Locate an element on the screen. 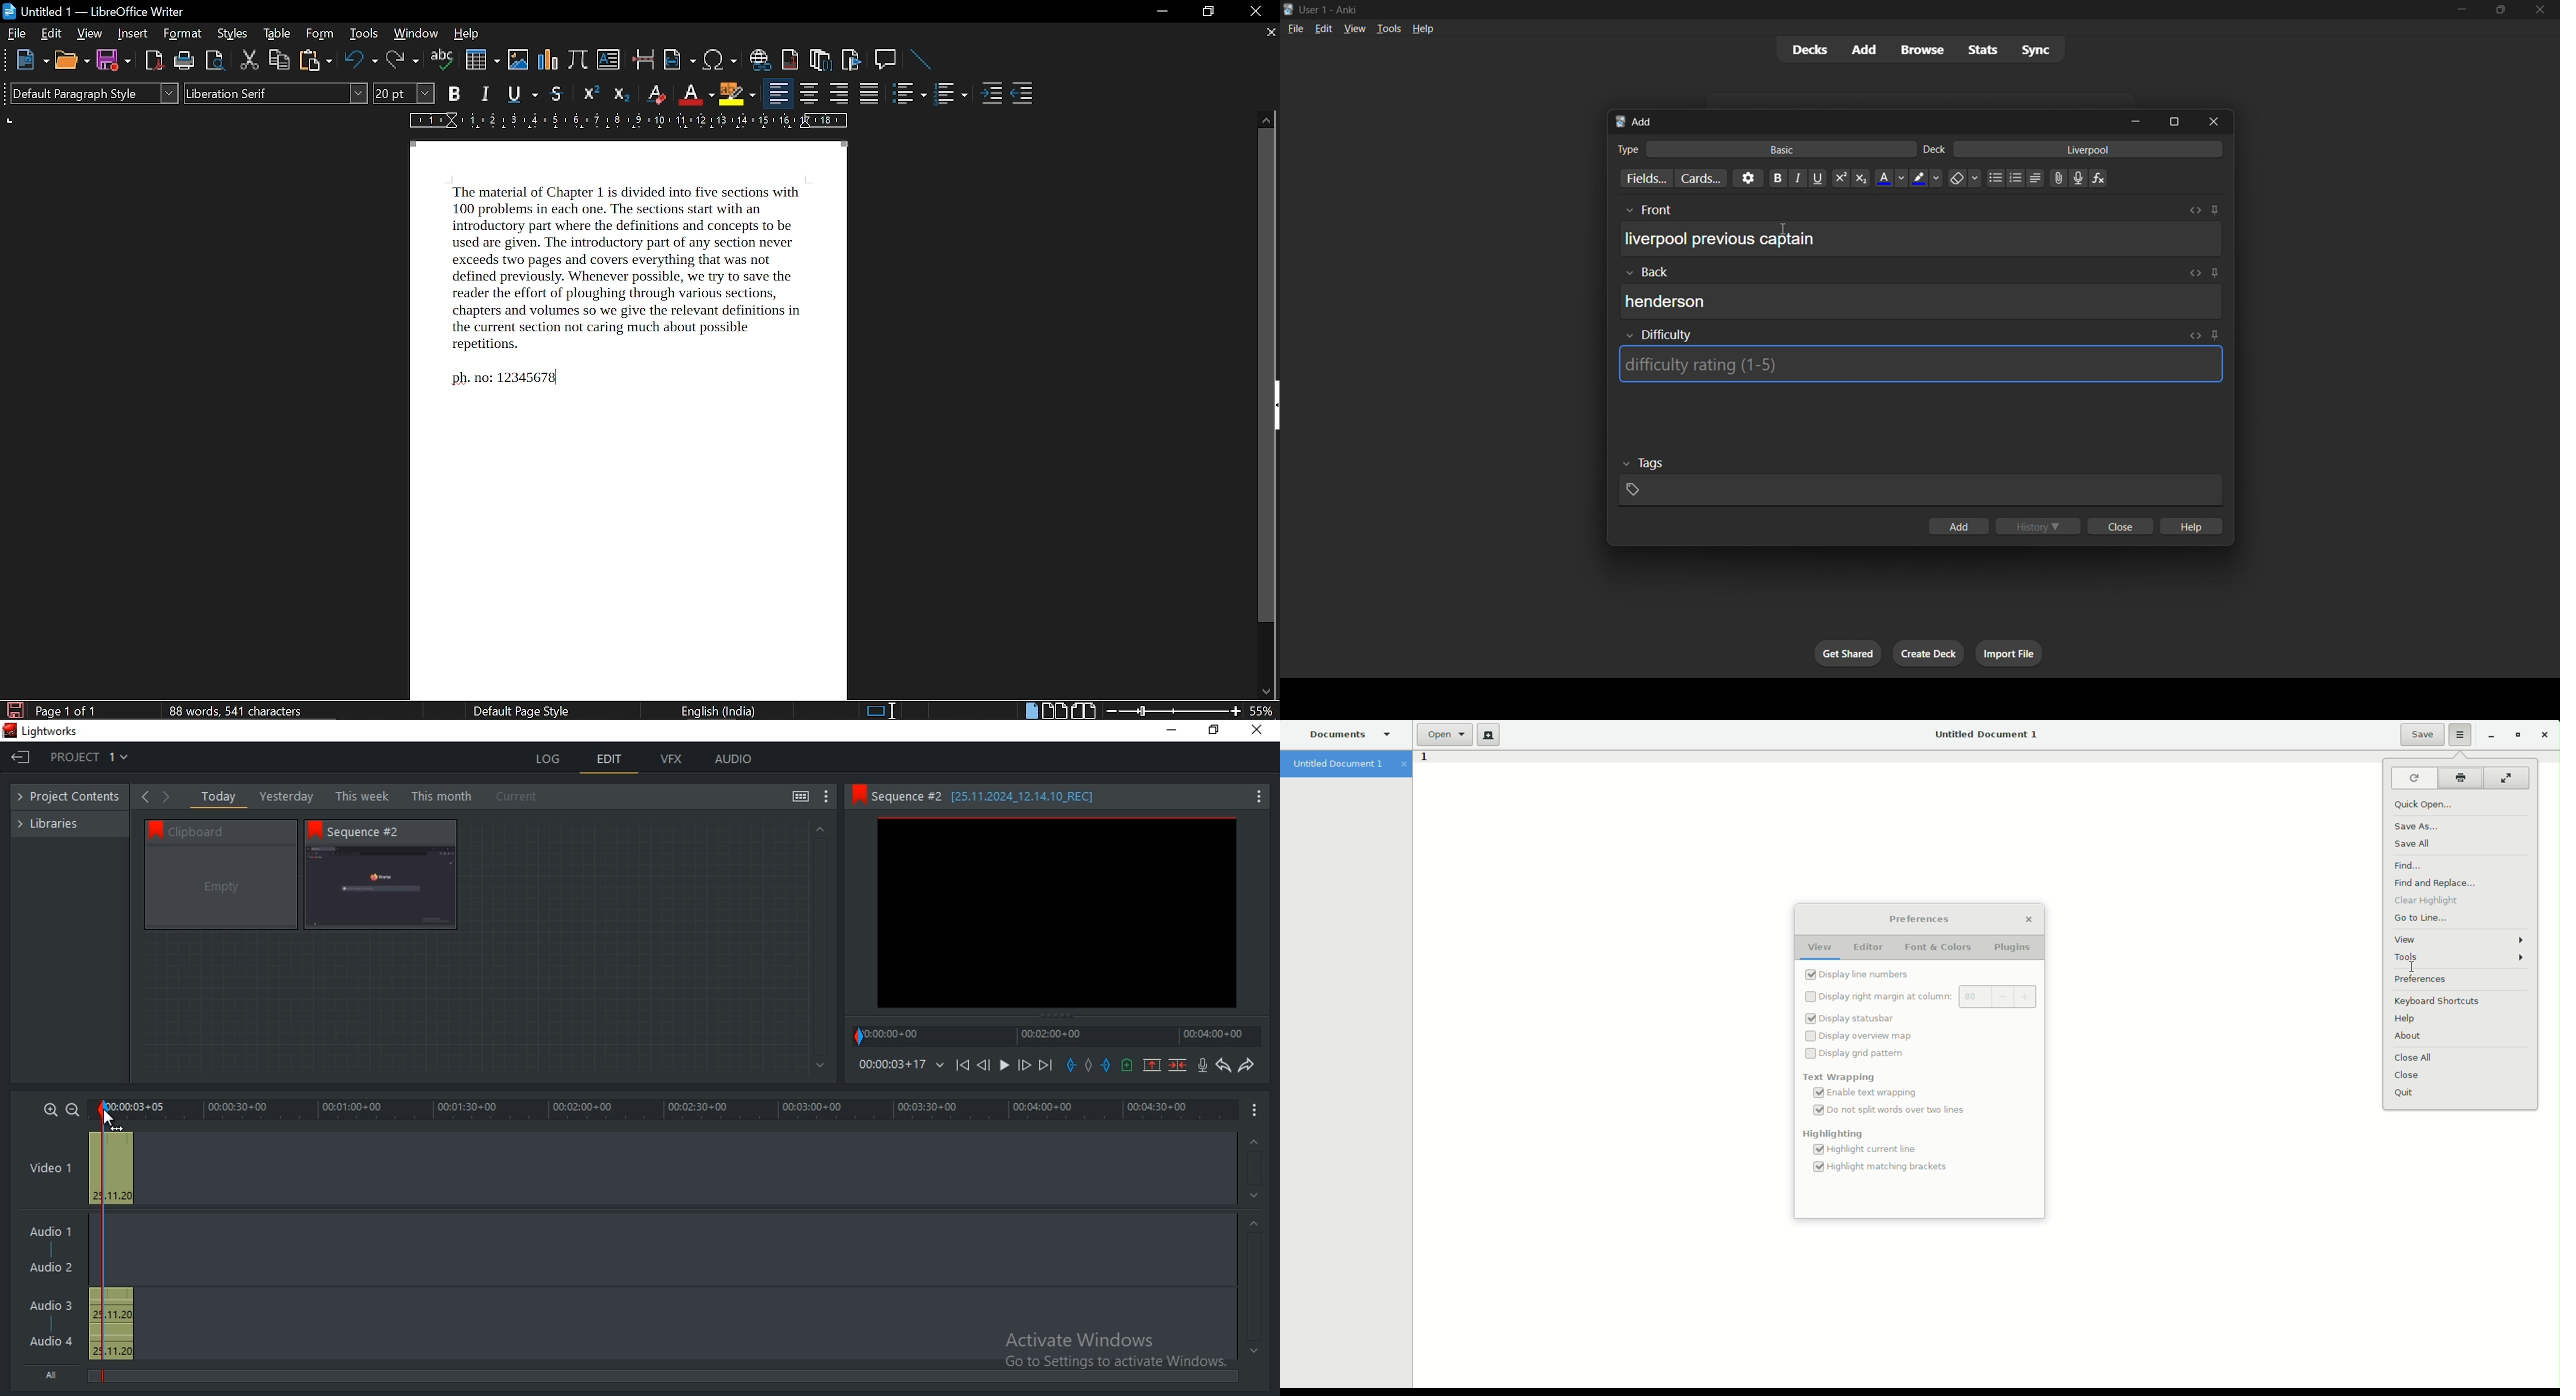 This screenshot has width=2576, height=1400. Greyed out down arrow is located at coordinates (1254, 1351).